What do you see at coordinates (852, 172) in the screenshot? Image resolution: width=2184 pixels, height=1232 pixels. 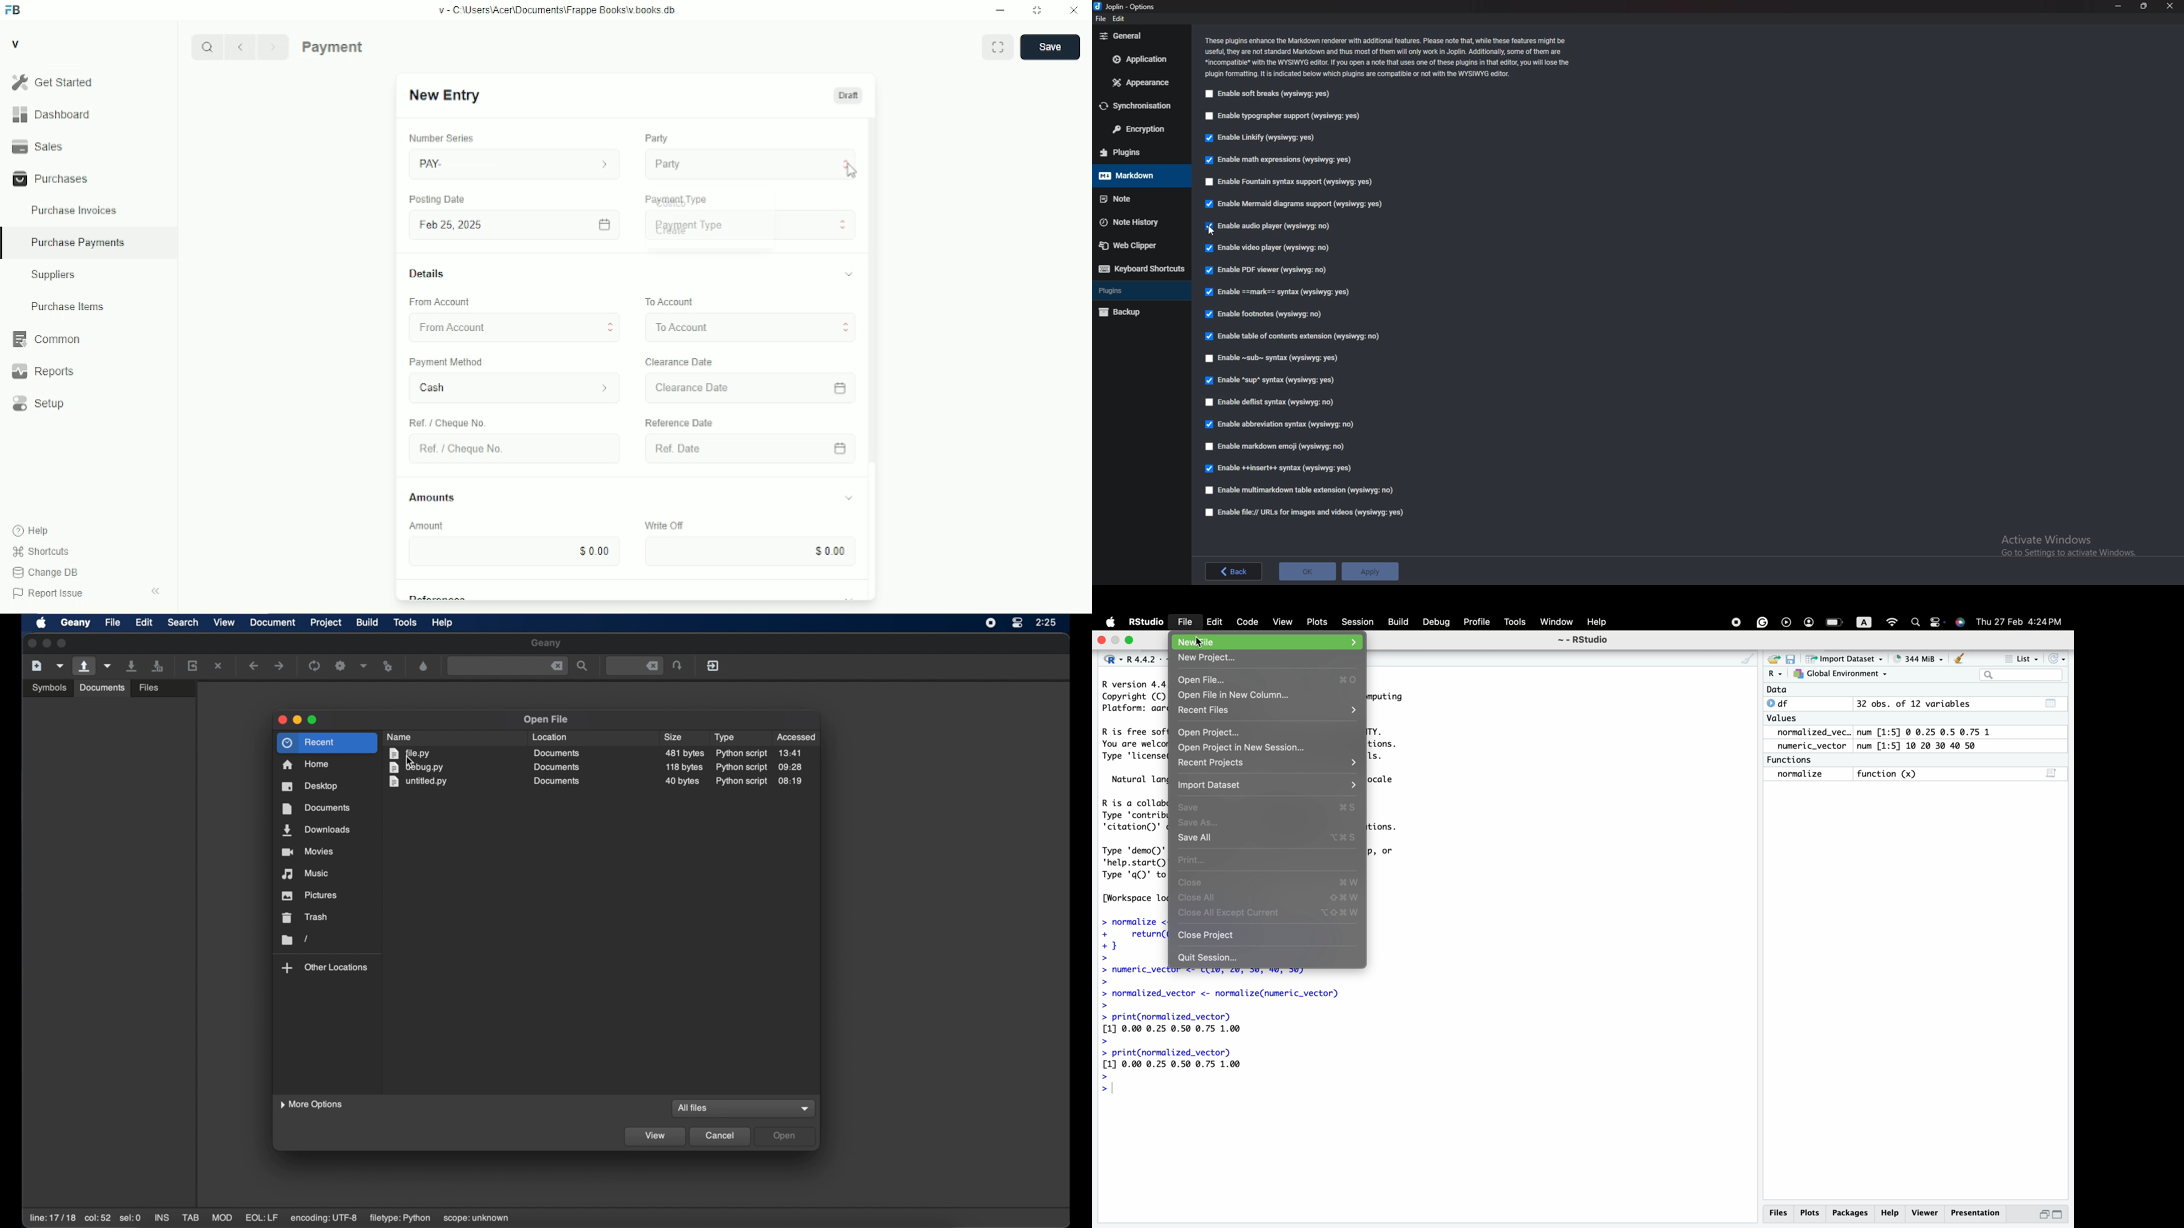 I see `cursor` at bounding box center [852, 172].